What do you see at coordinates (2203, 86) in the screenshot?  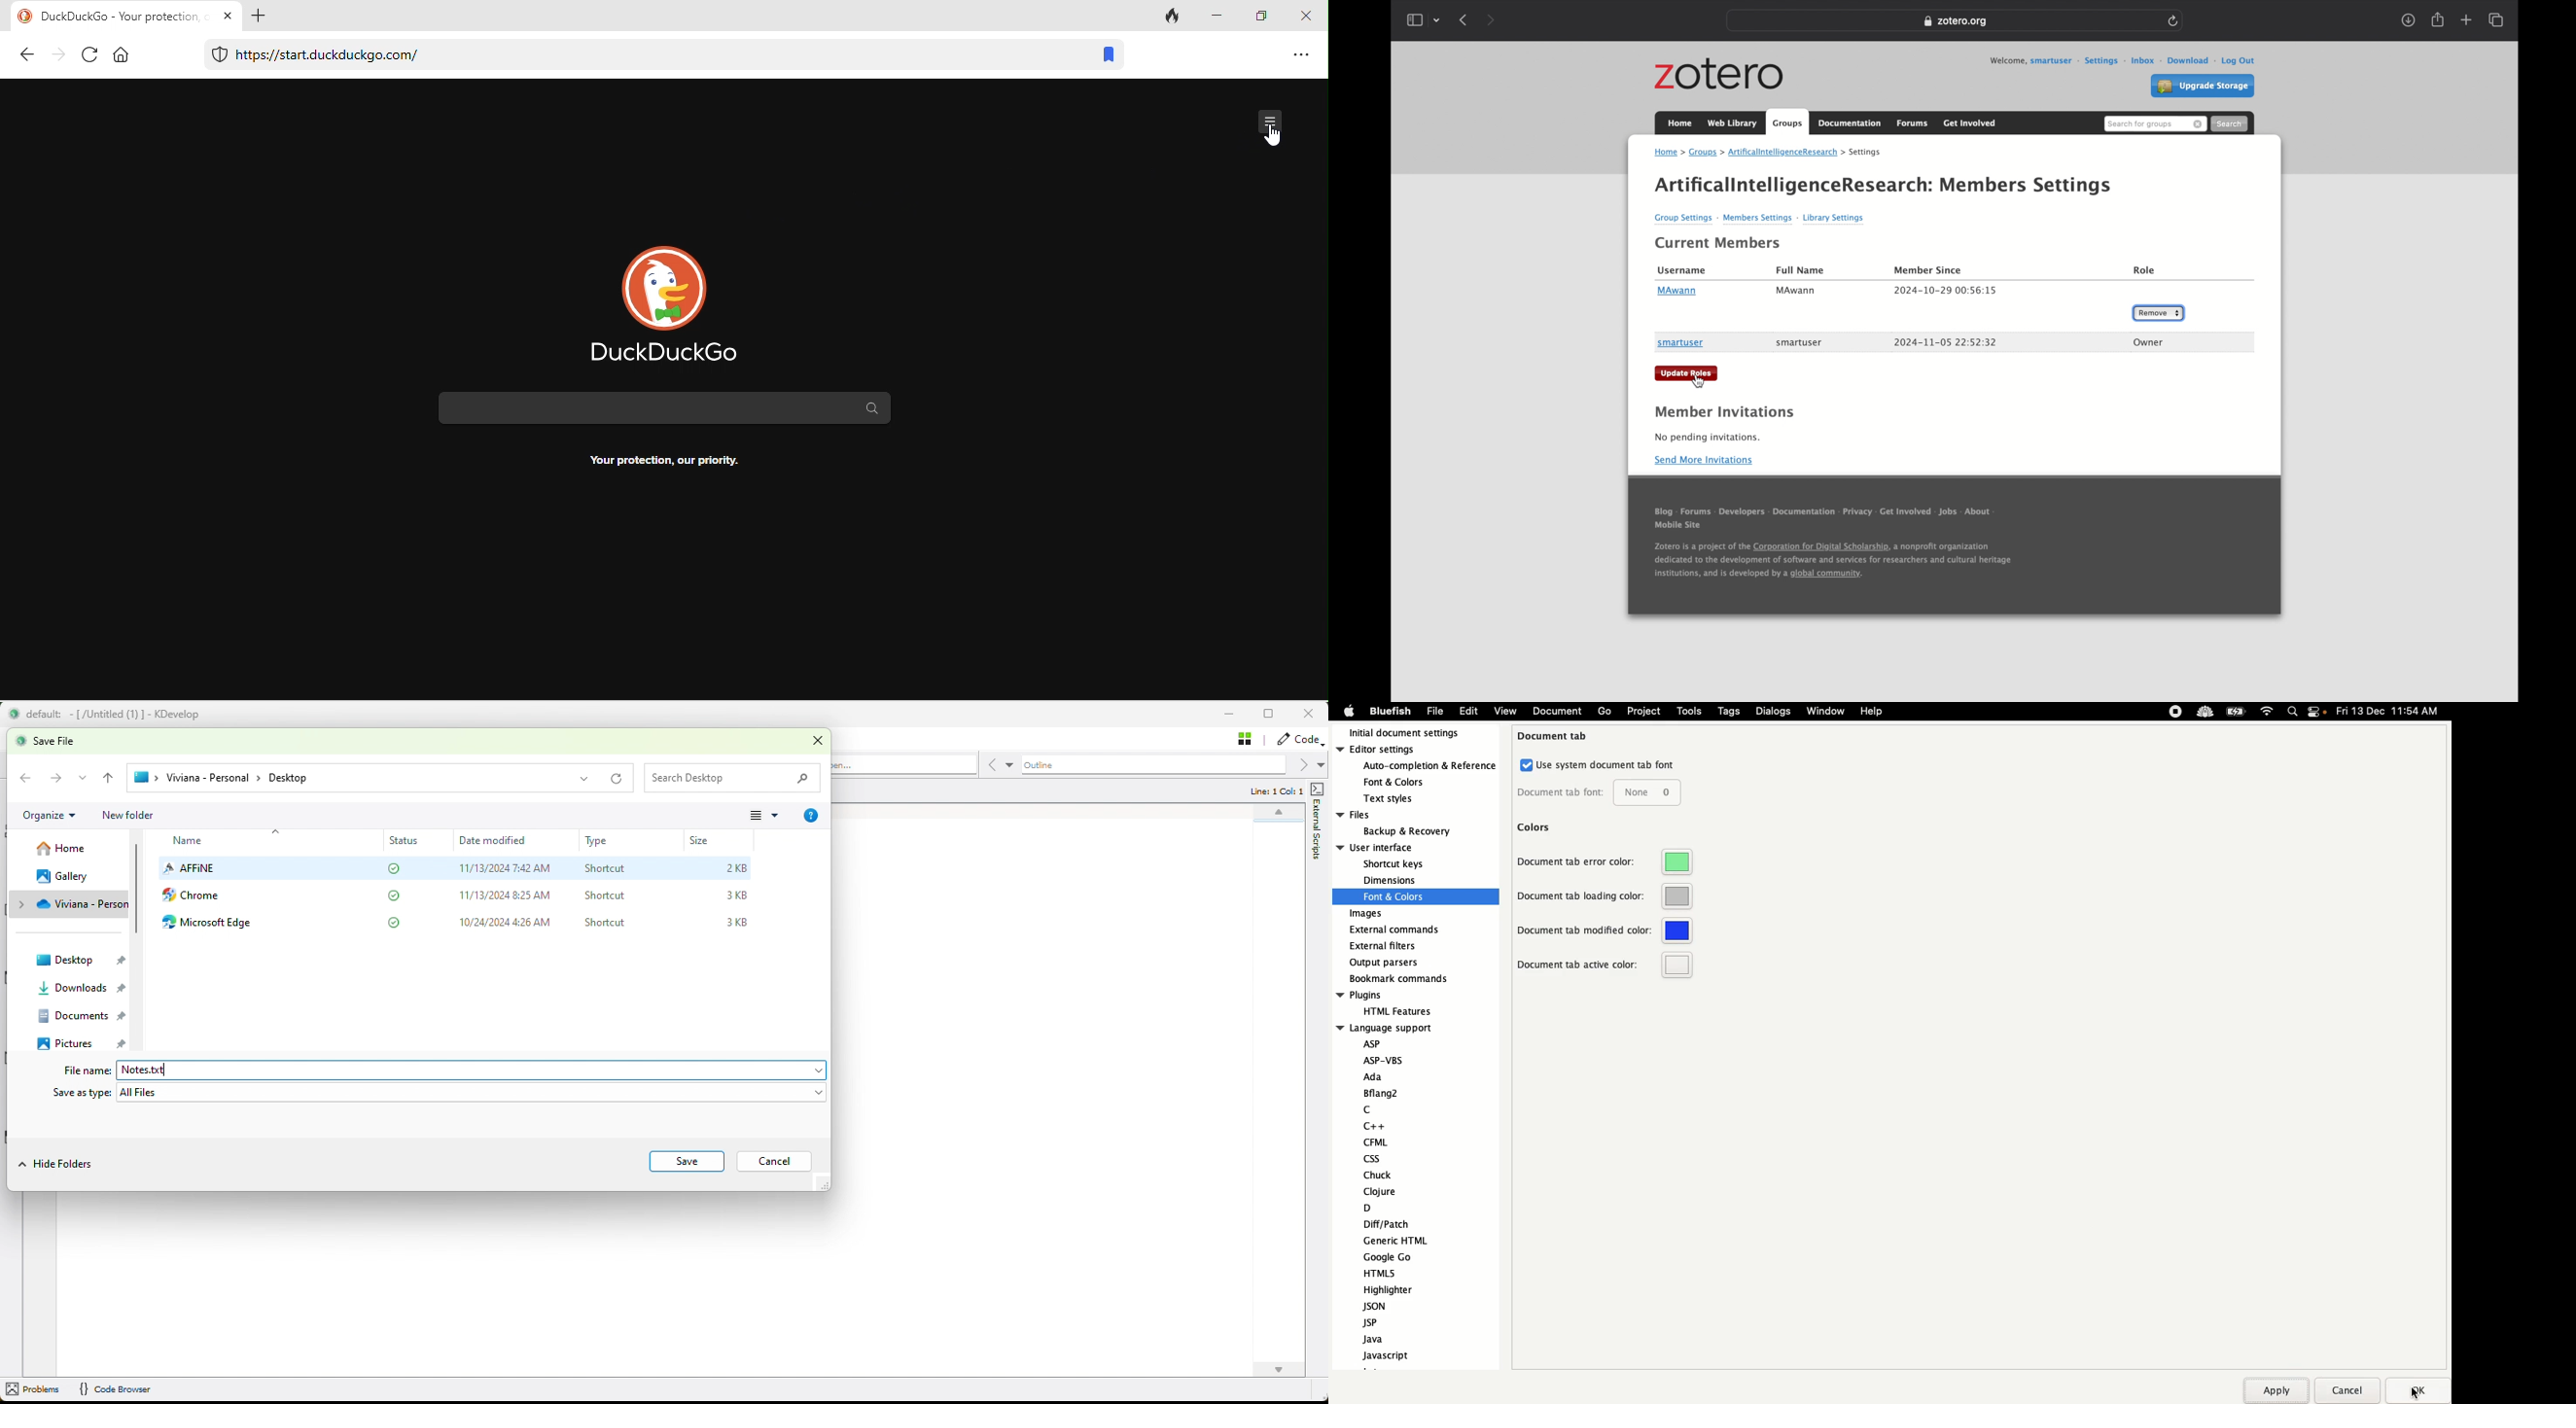 I see `upgrade  storage` at bounding box center [2203, 86].